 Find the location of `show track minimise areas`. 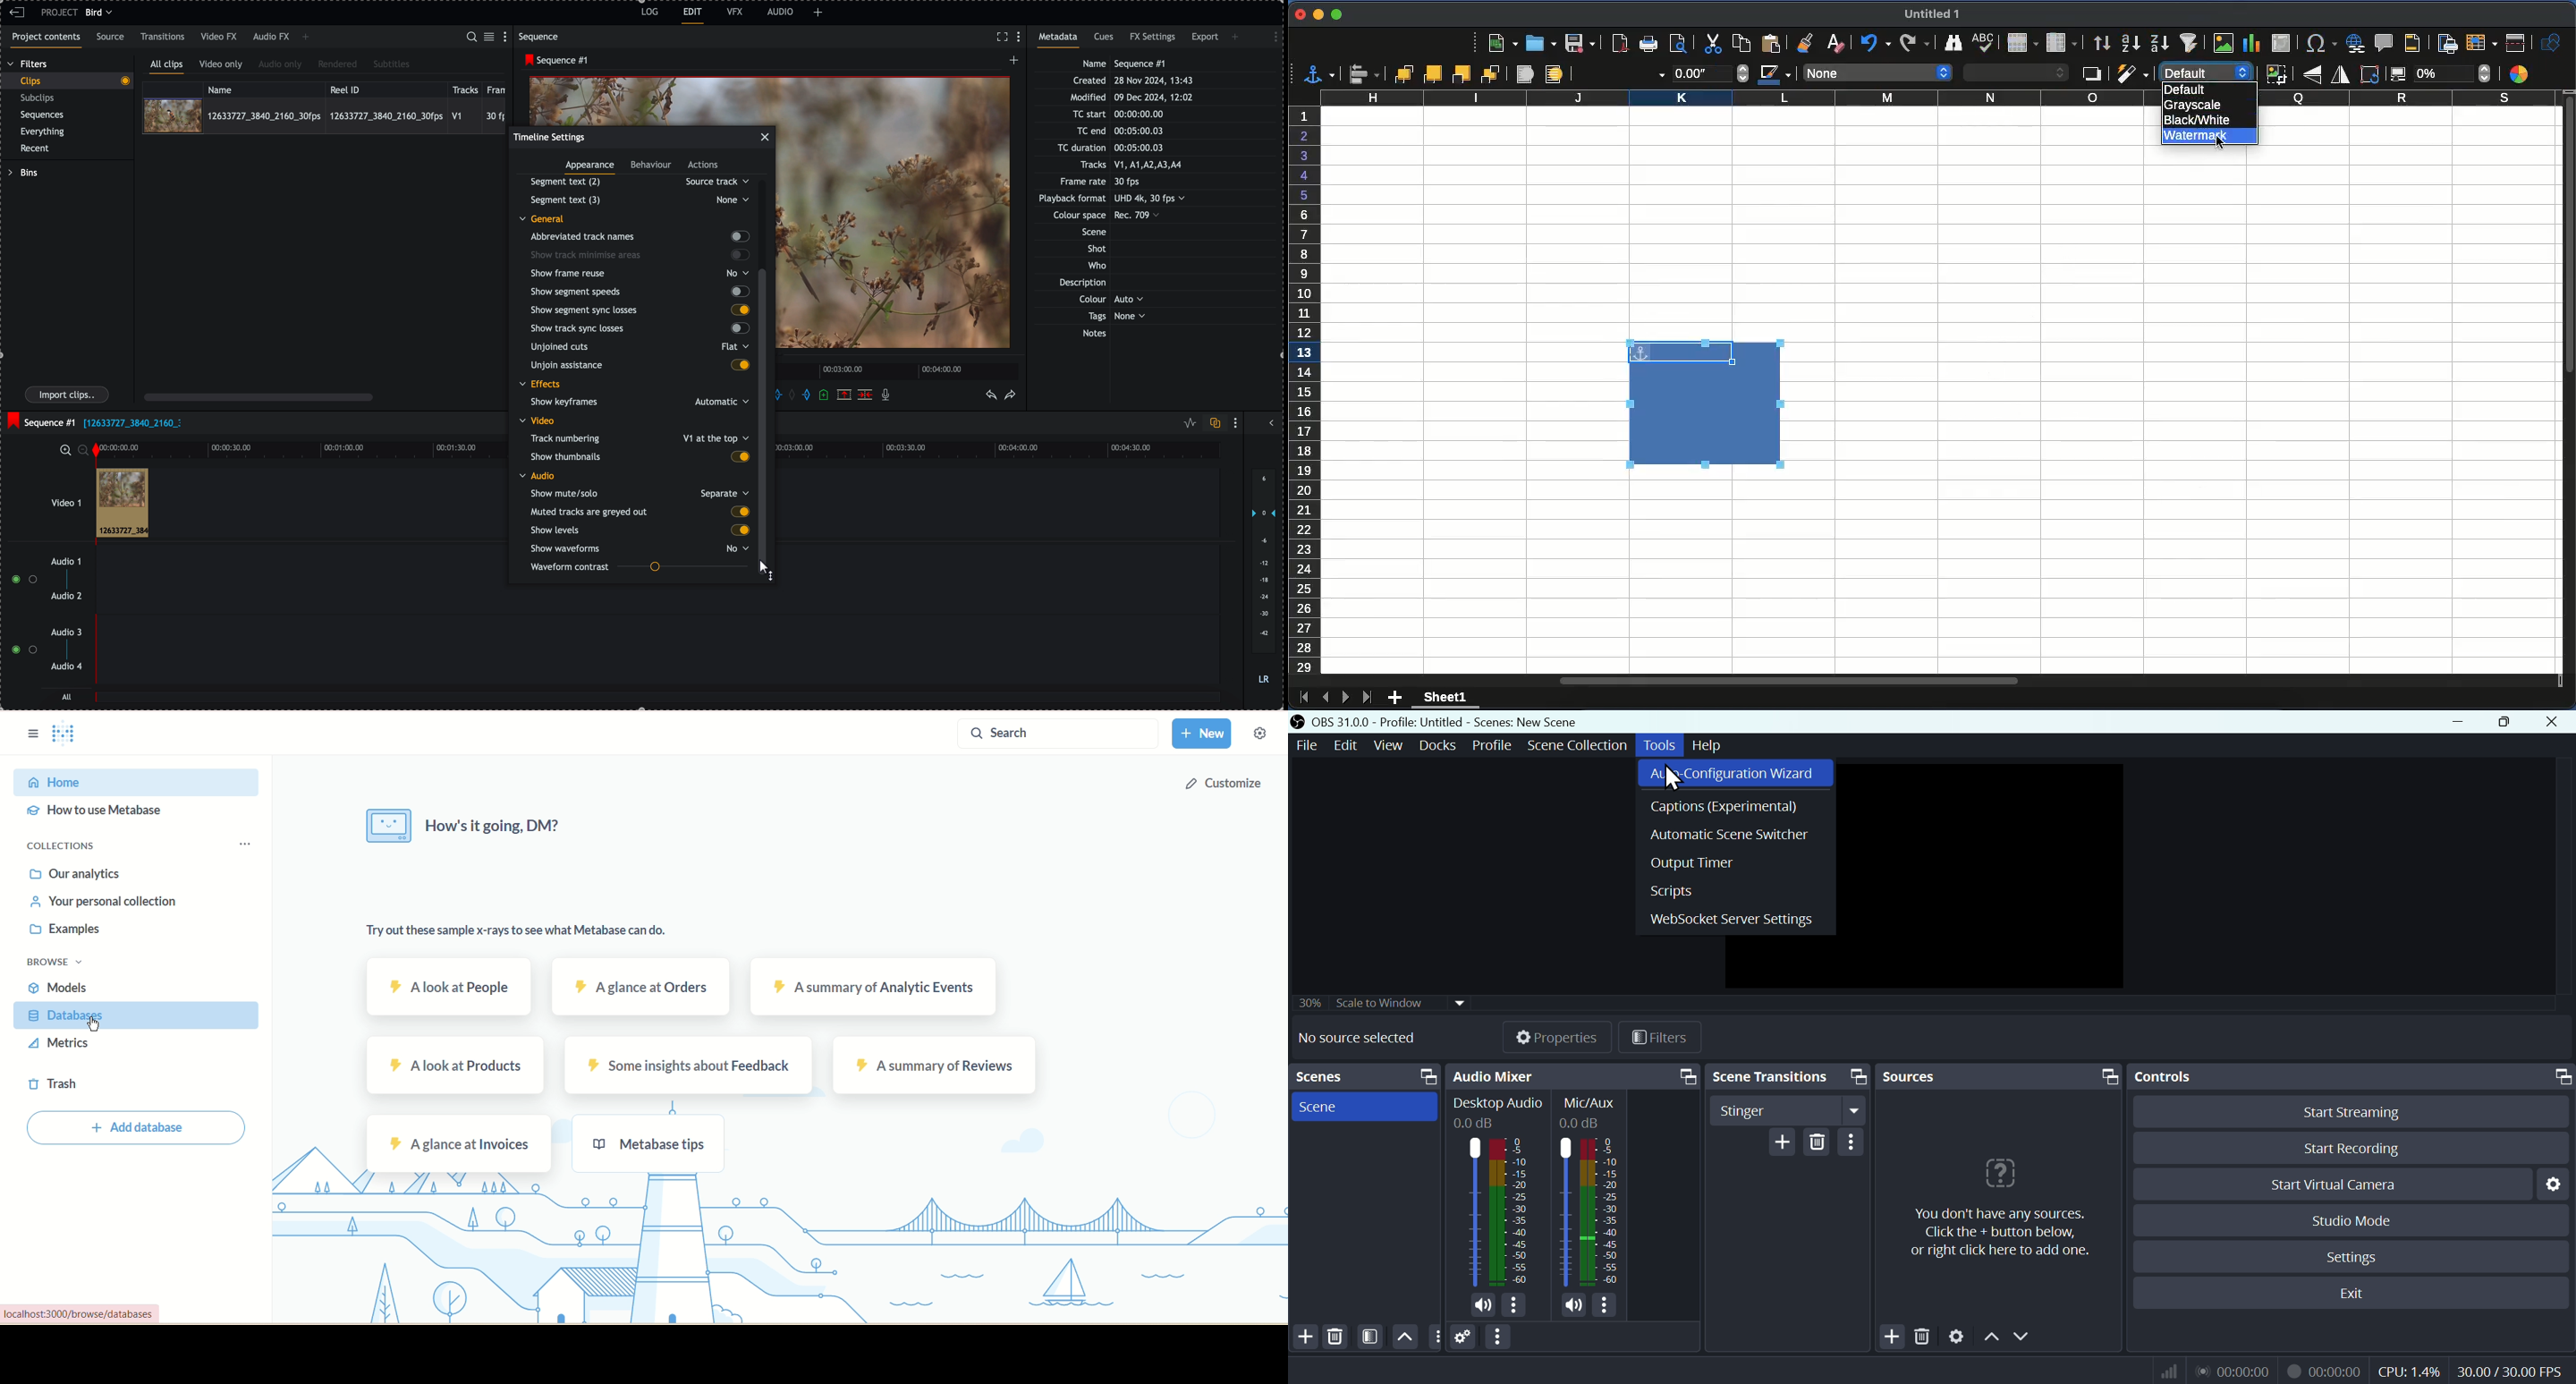

show track minimise areas is located at coordinates (641, 255).